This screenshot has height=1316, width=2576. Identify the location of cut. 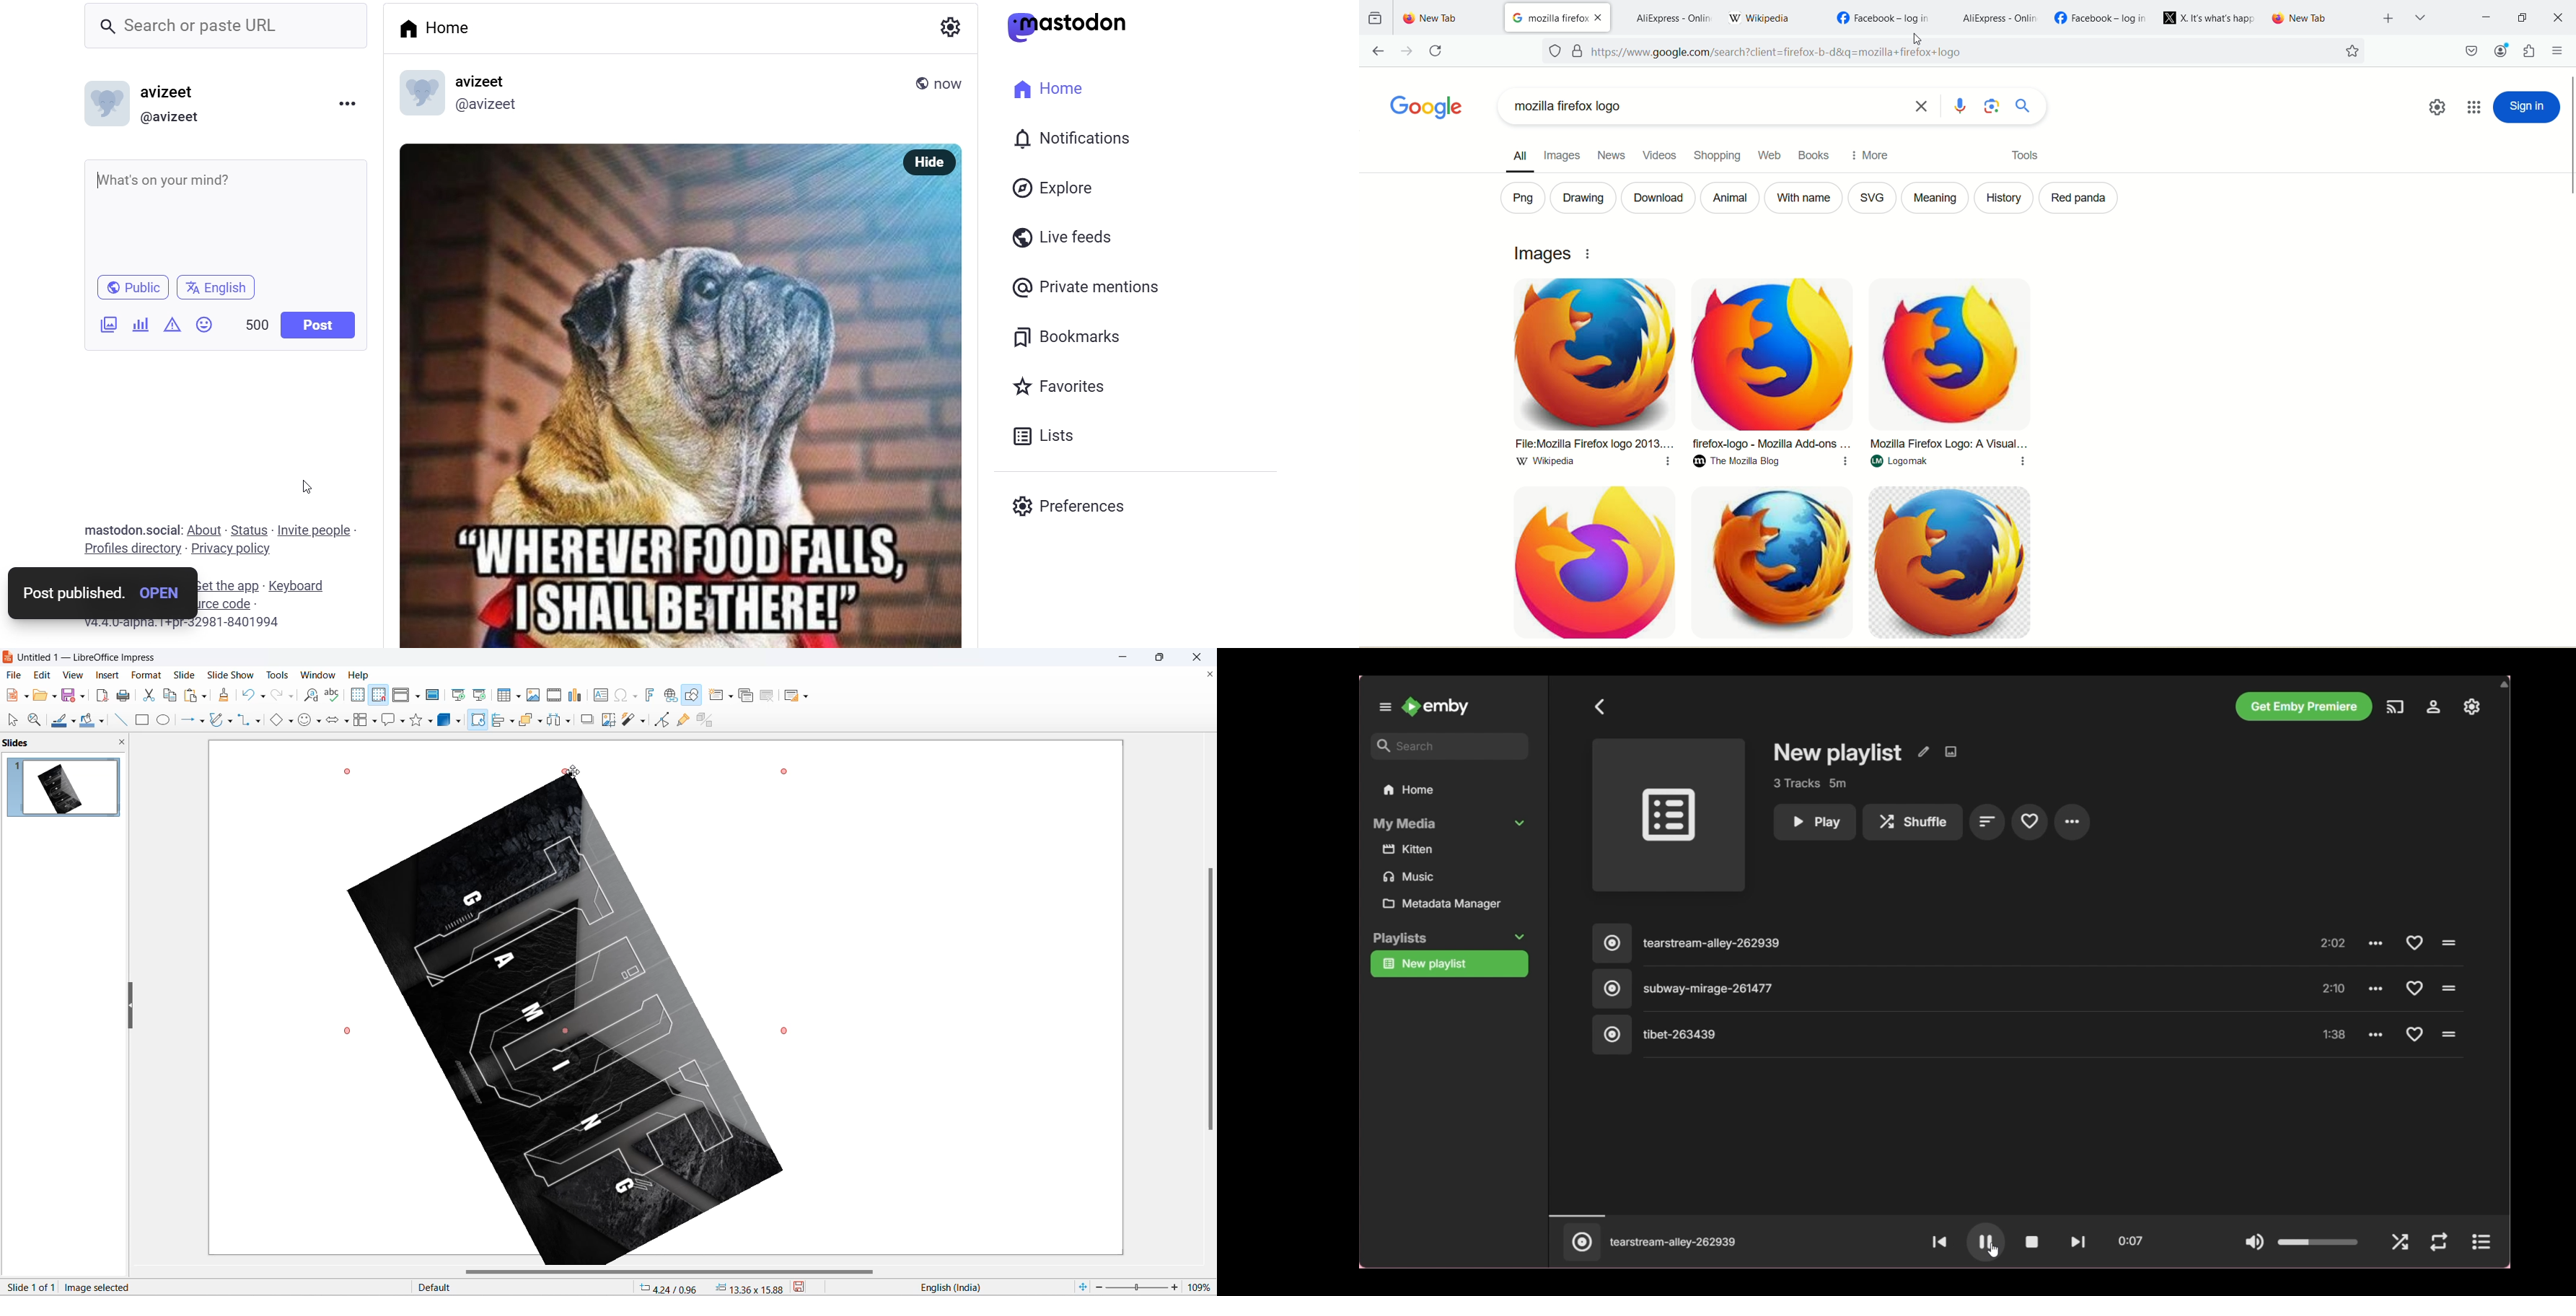
(150, 695).